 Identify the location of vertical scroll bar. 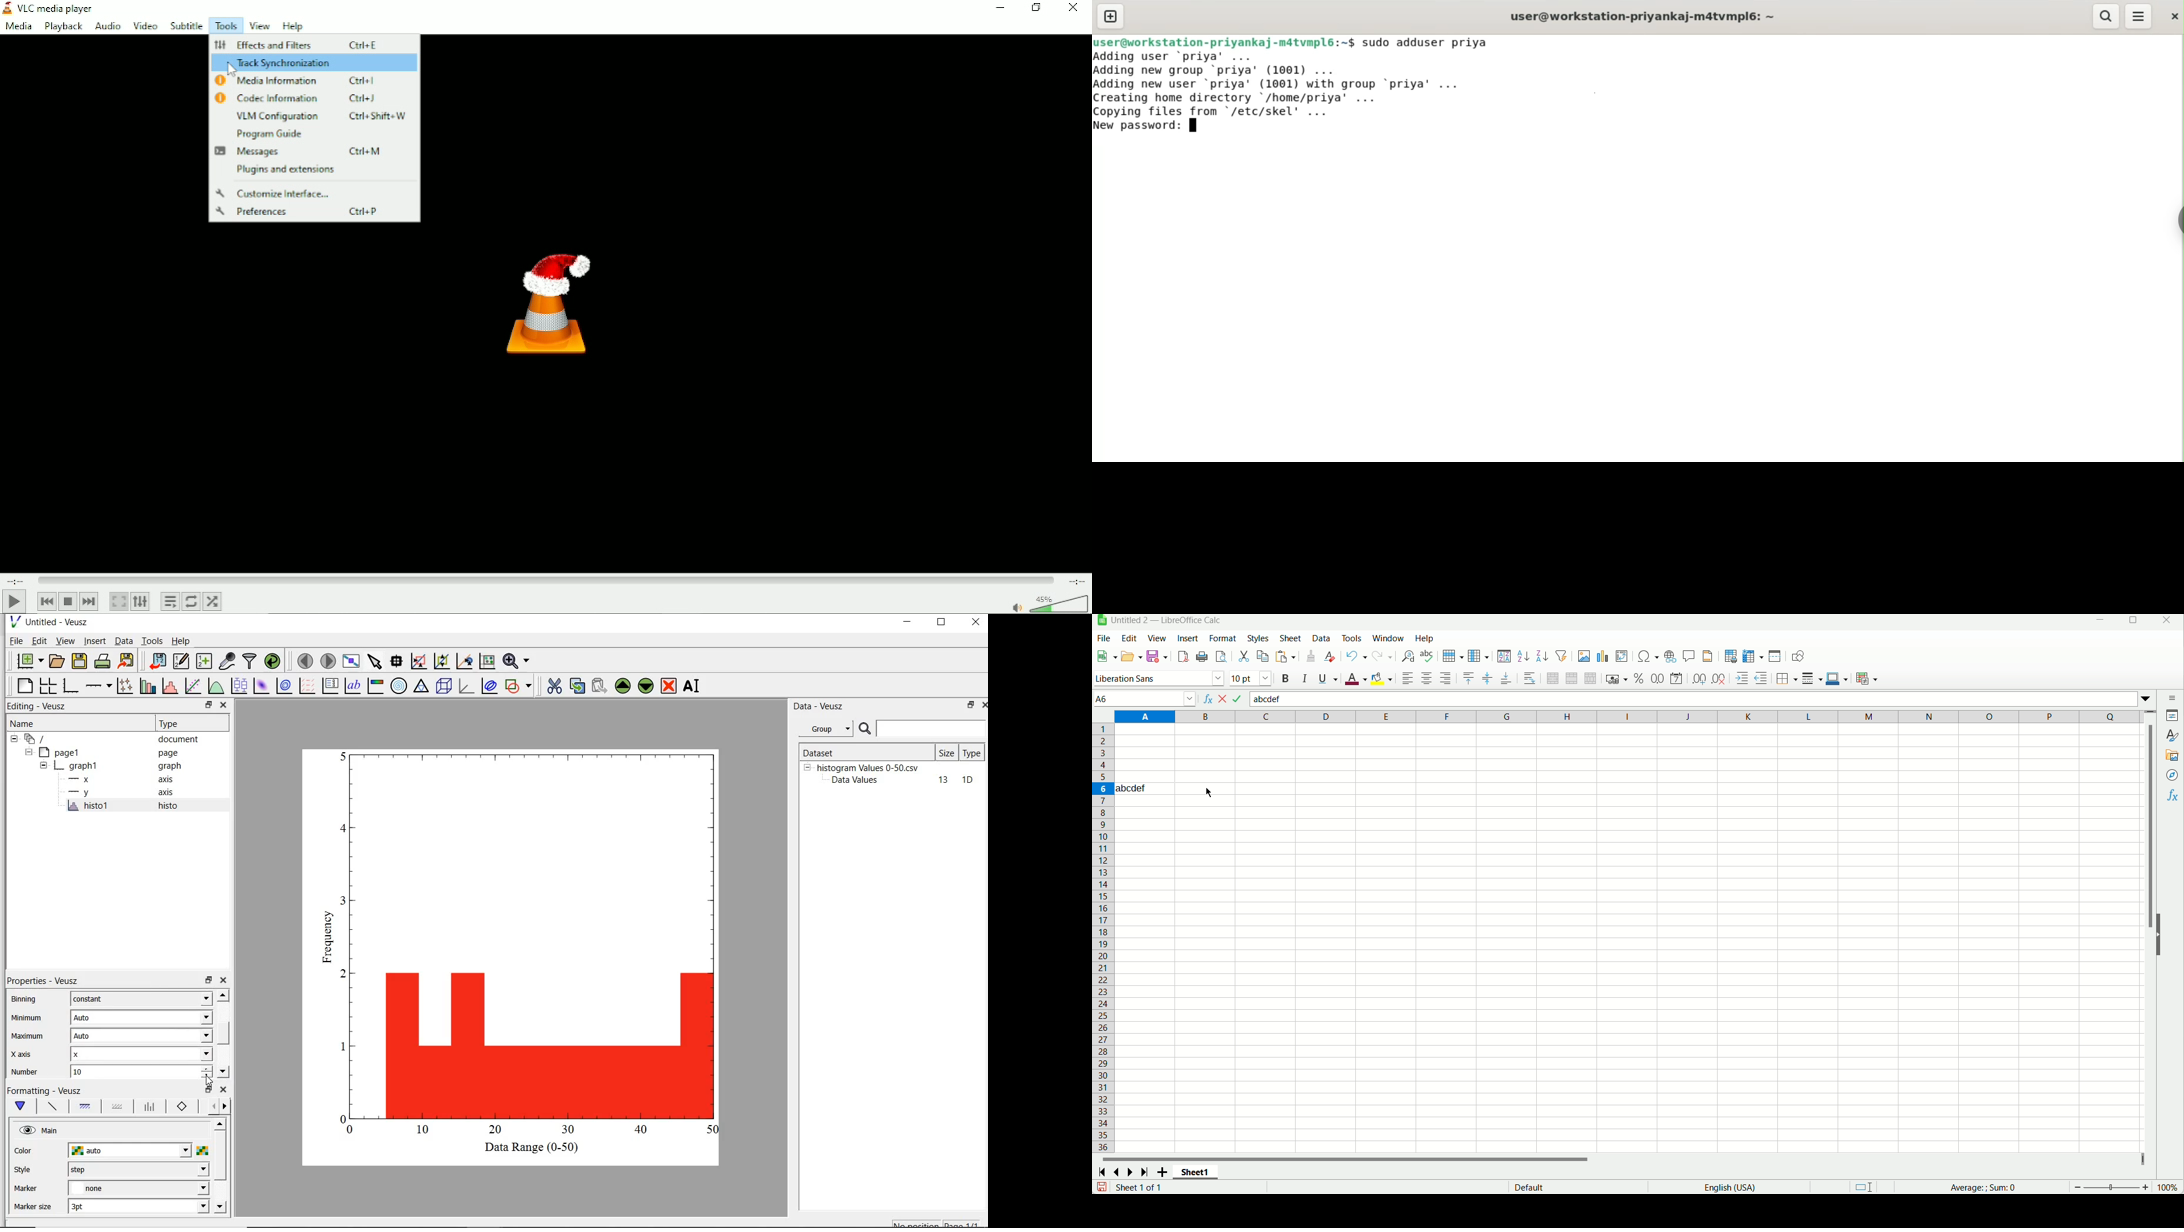
(2152, 931).